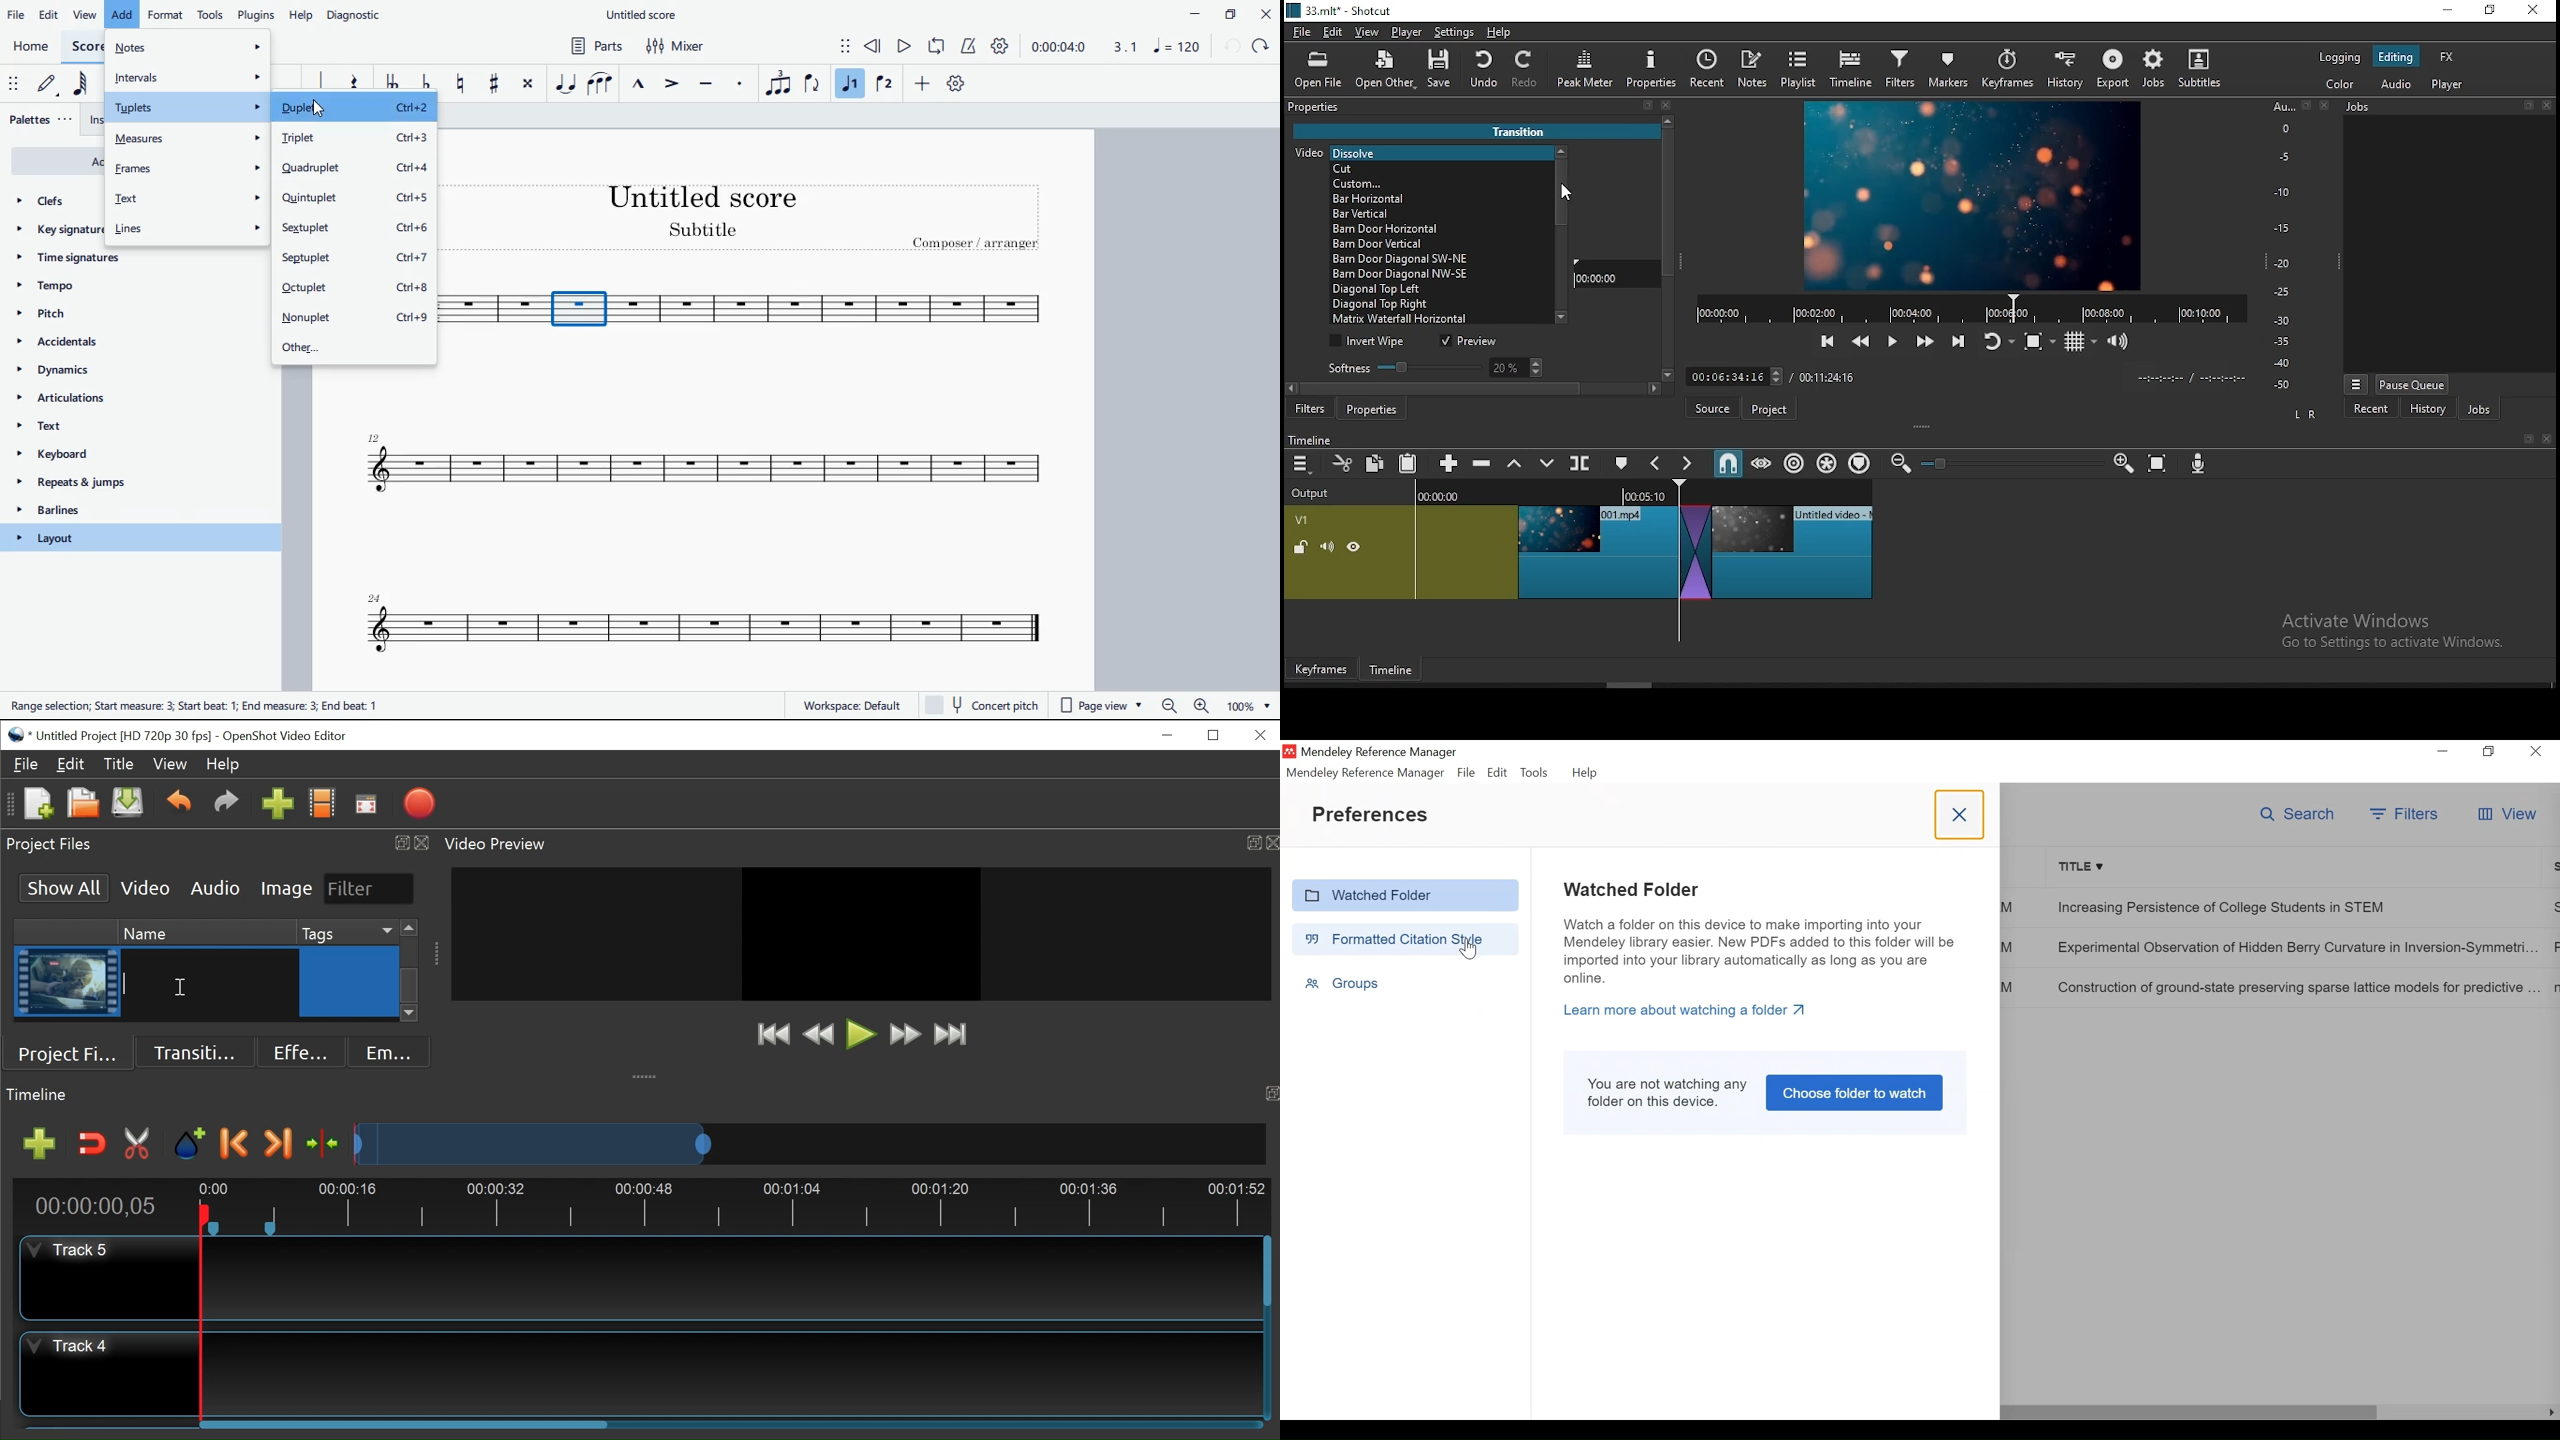 This screenshot has height=1456, width=2576. I want to click on score, so click(85, 46).